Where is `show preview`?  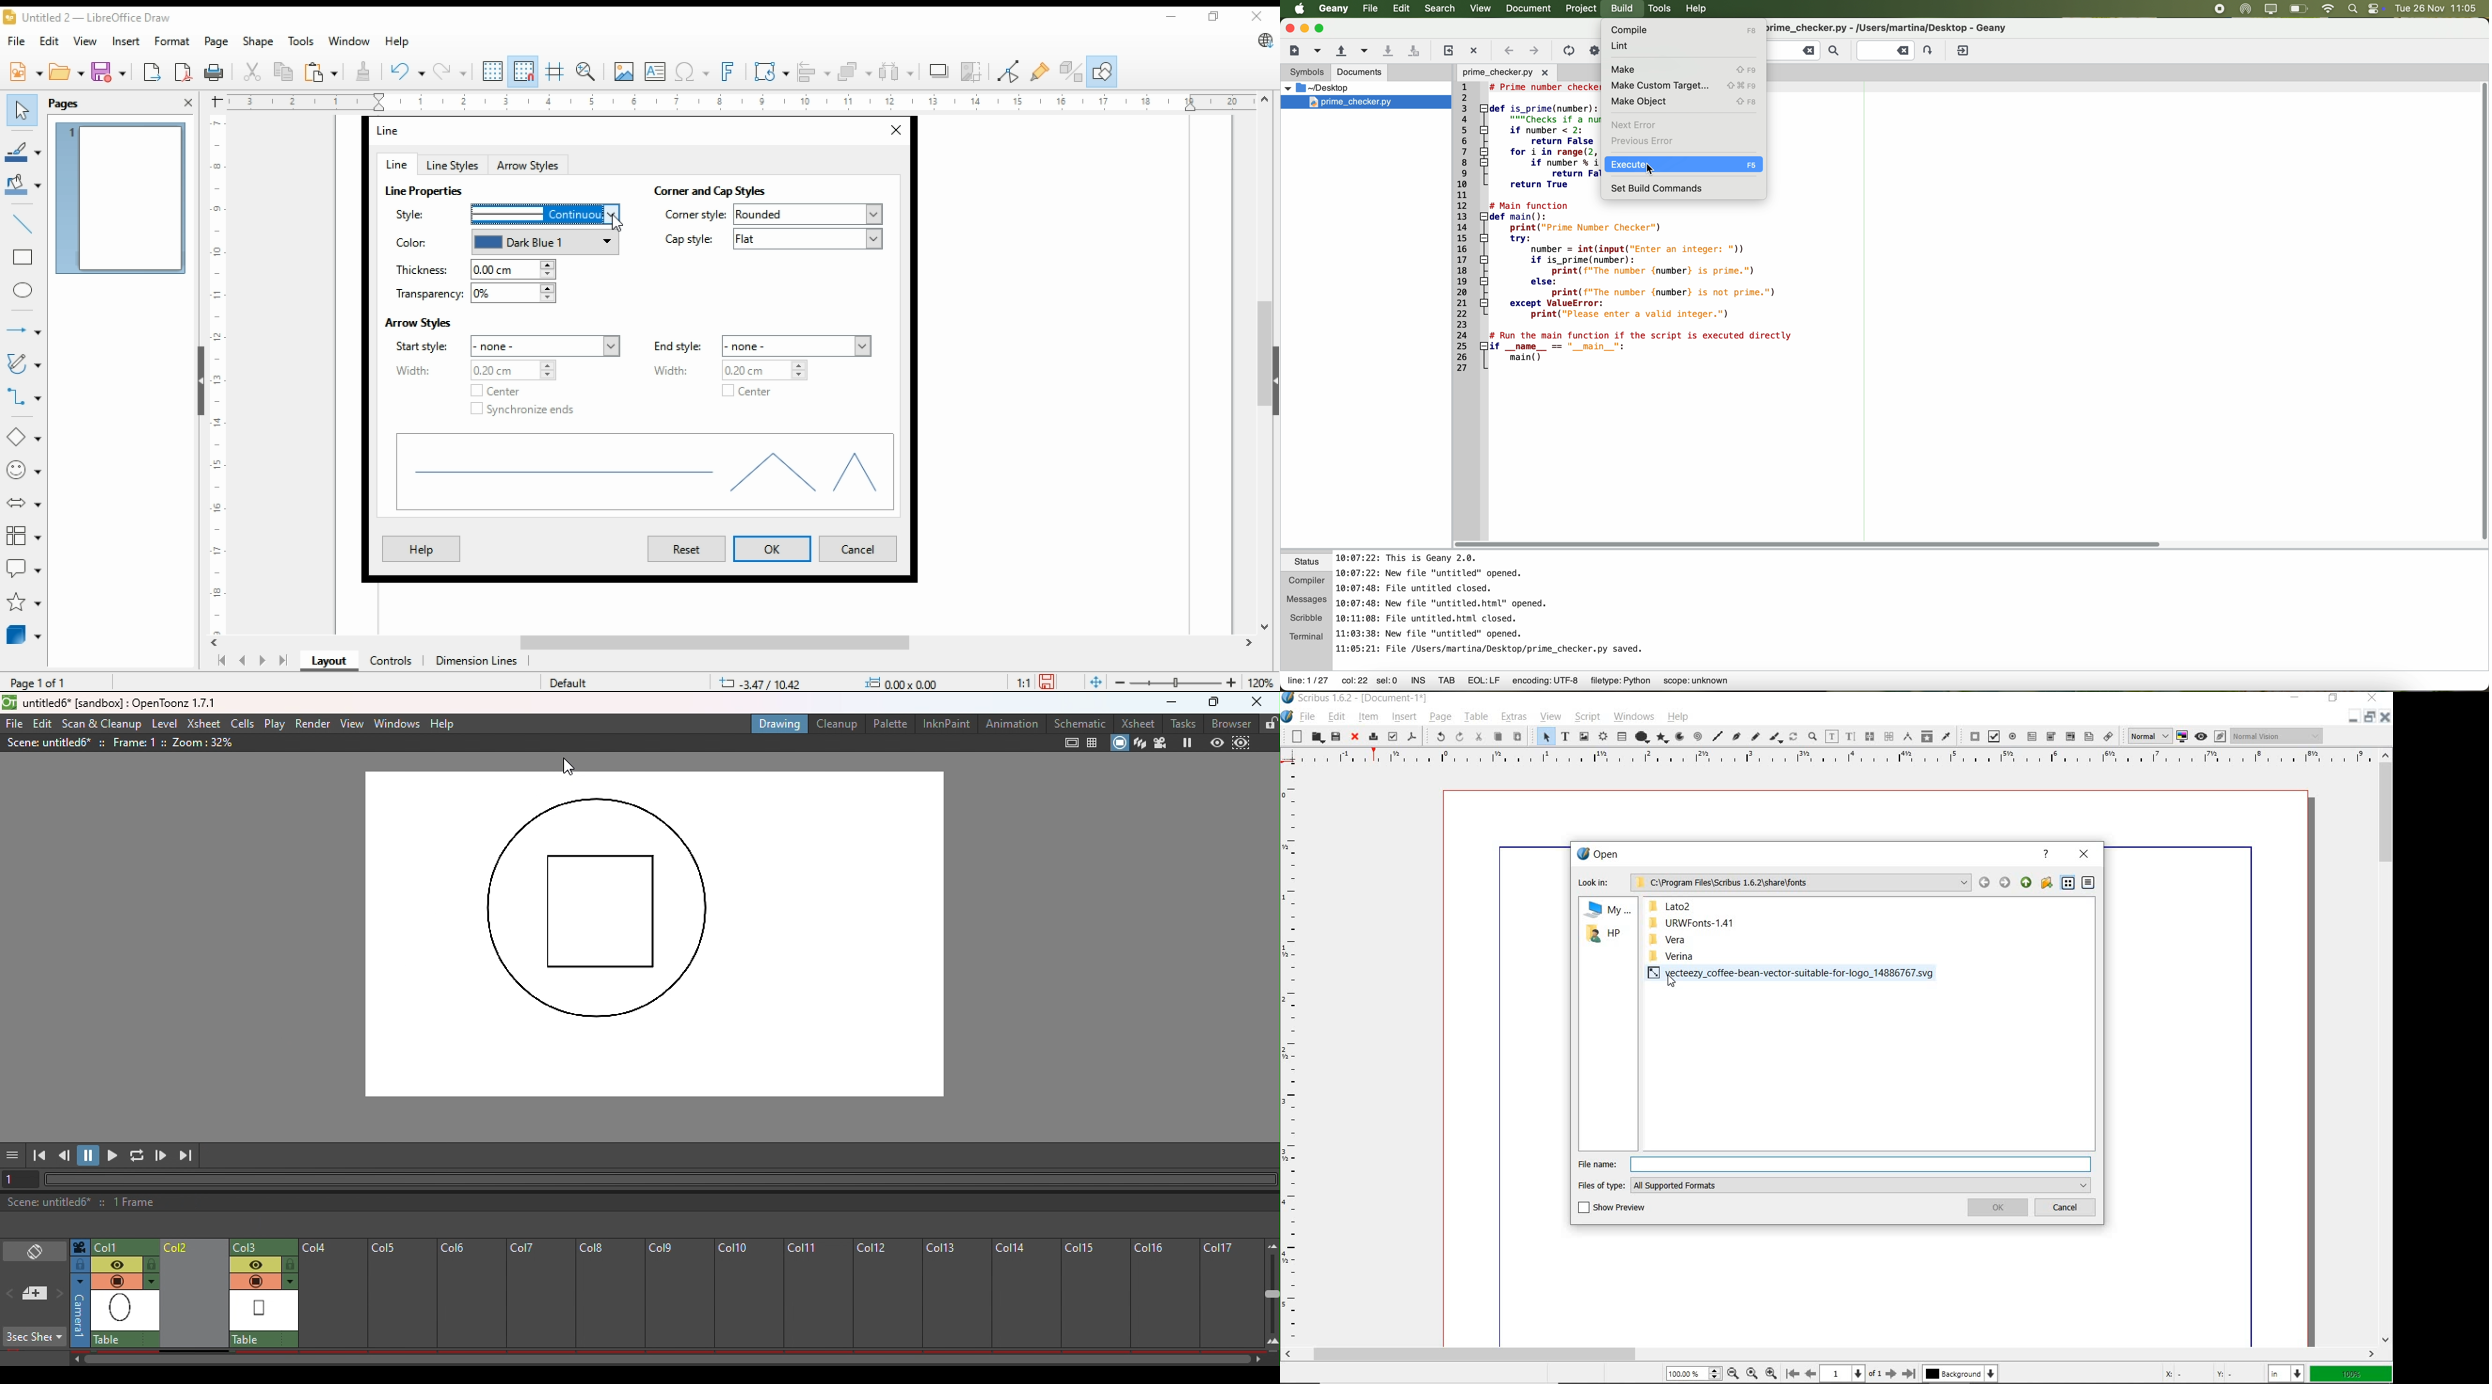 show preview is located at coordinates (1617, 1210).